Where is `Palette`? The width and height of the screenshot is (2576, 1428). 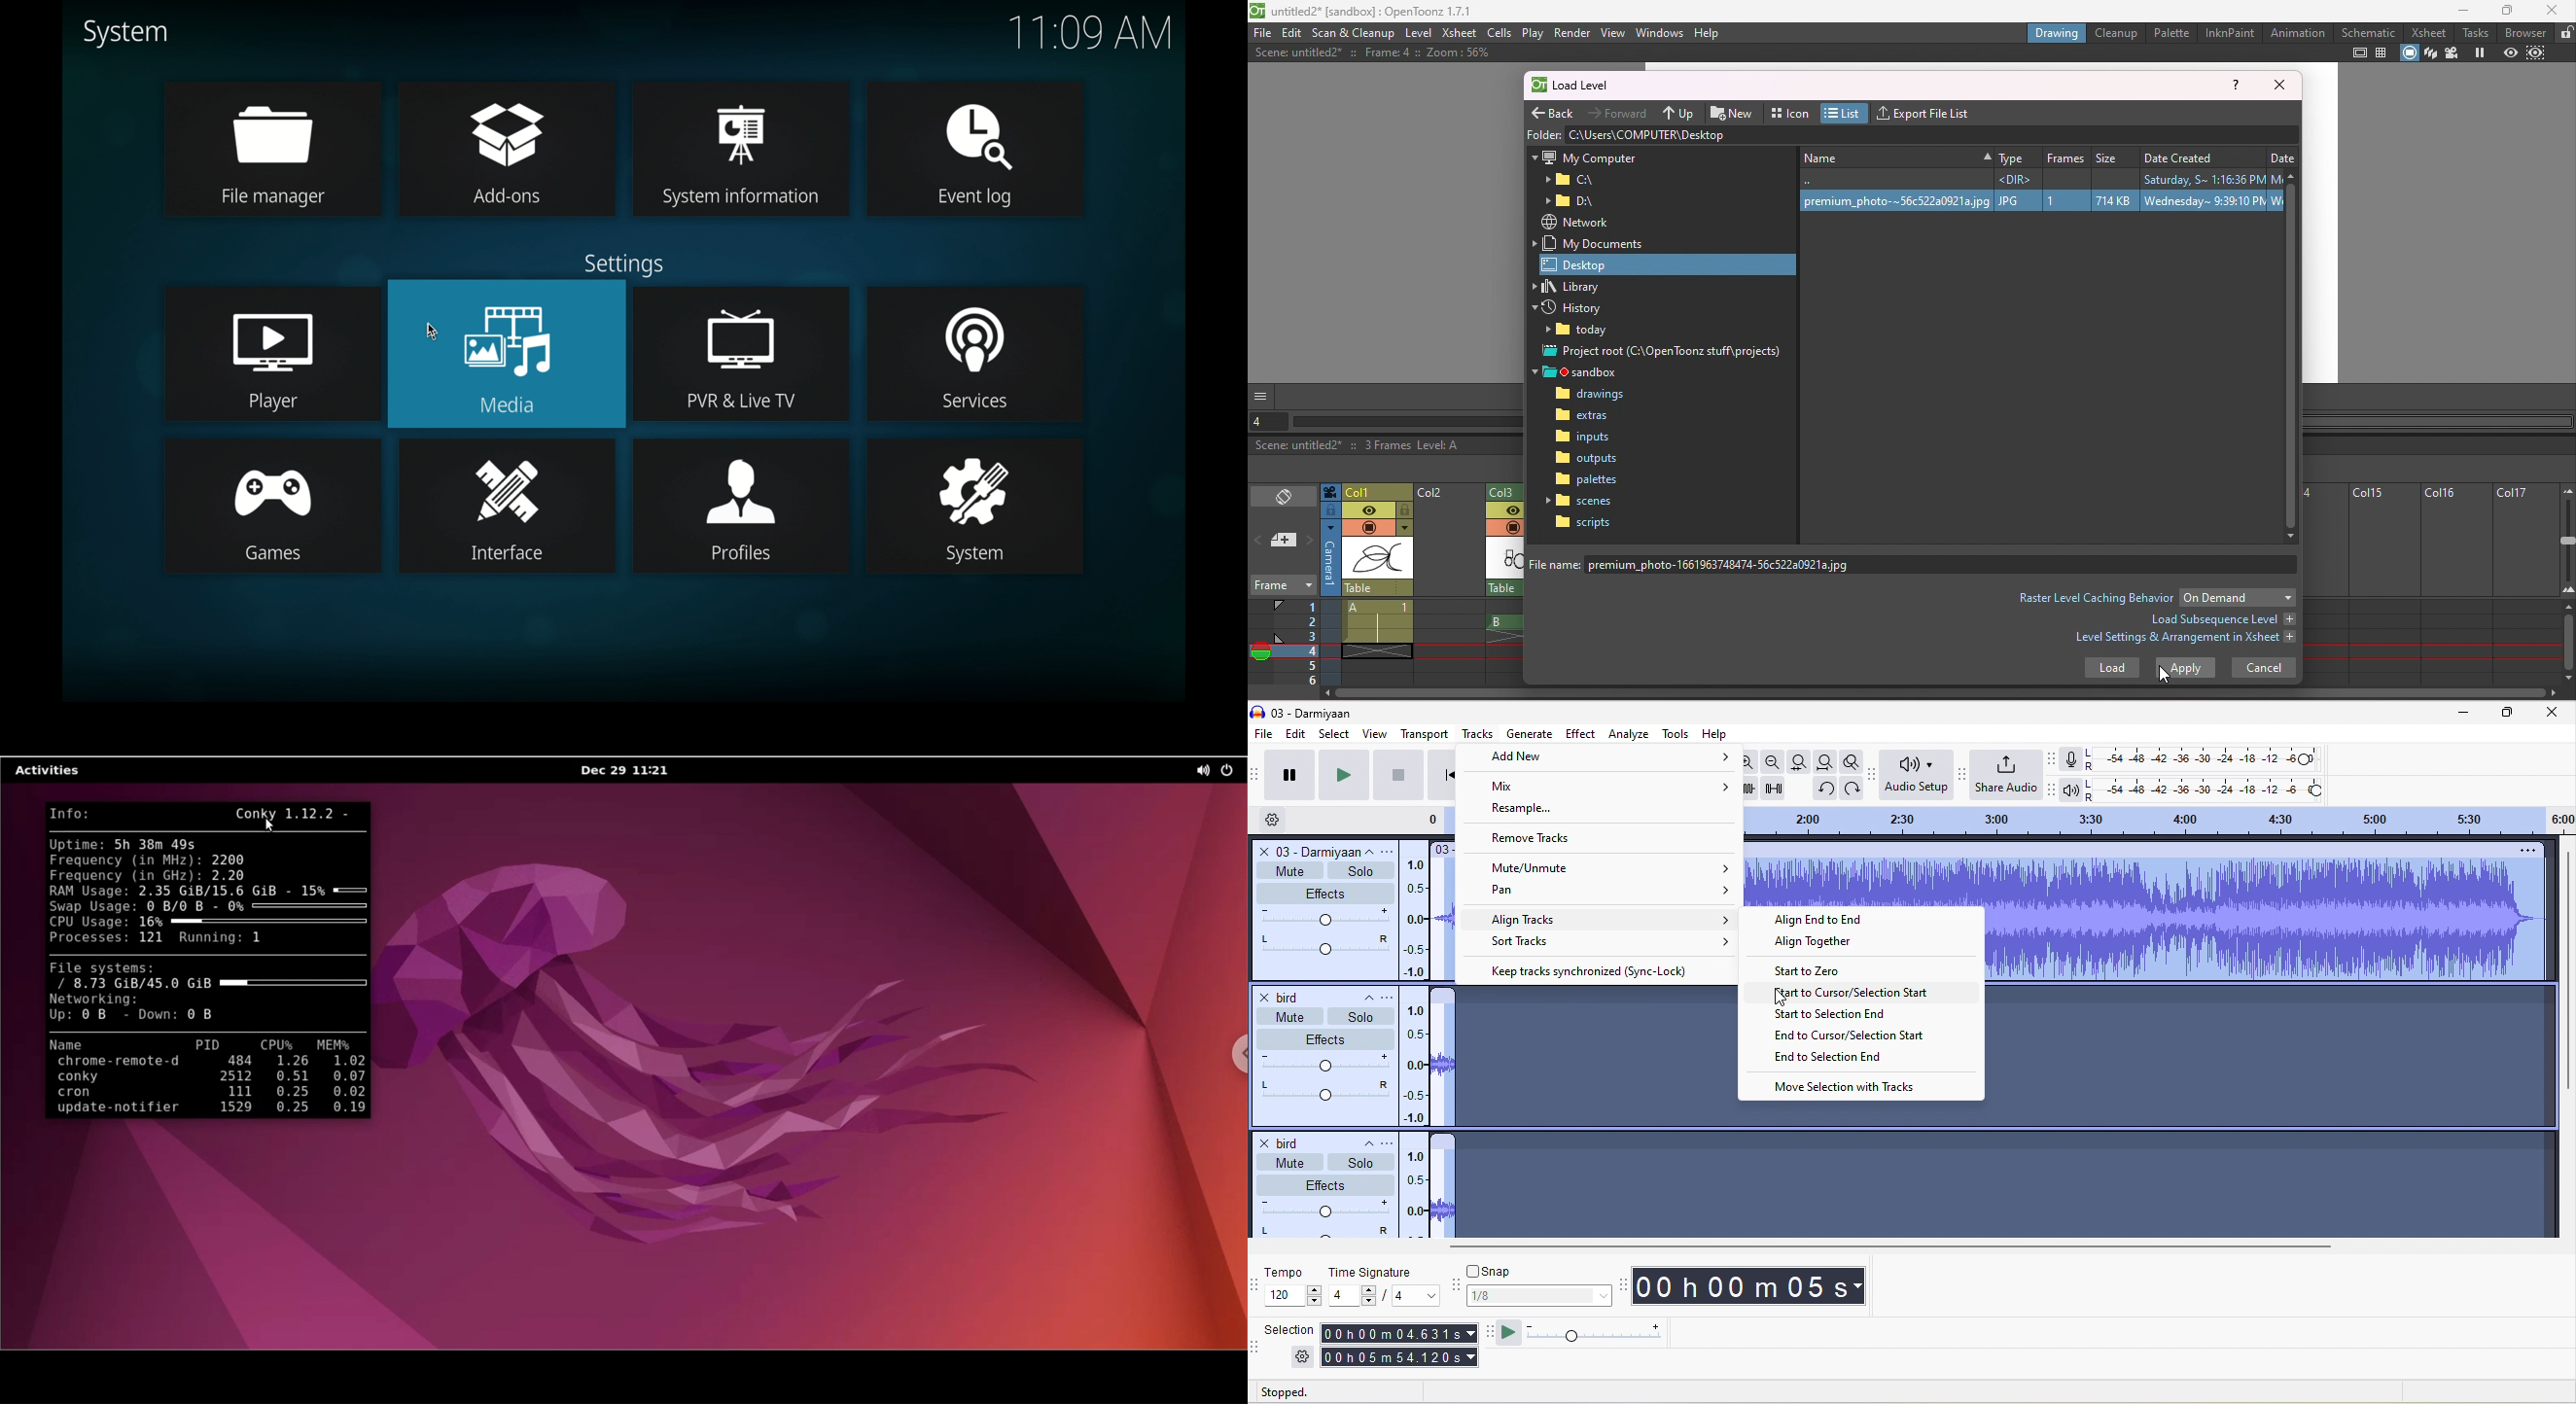 Palette is located at coordinates (2172, 32).